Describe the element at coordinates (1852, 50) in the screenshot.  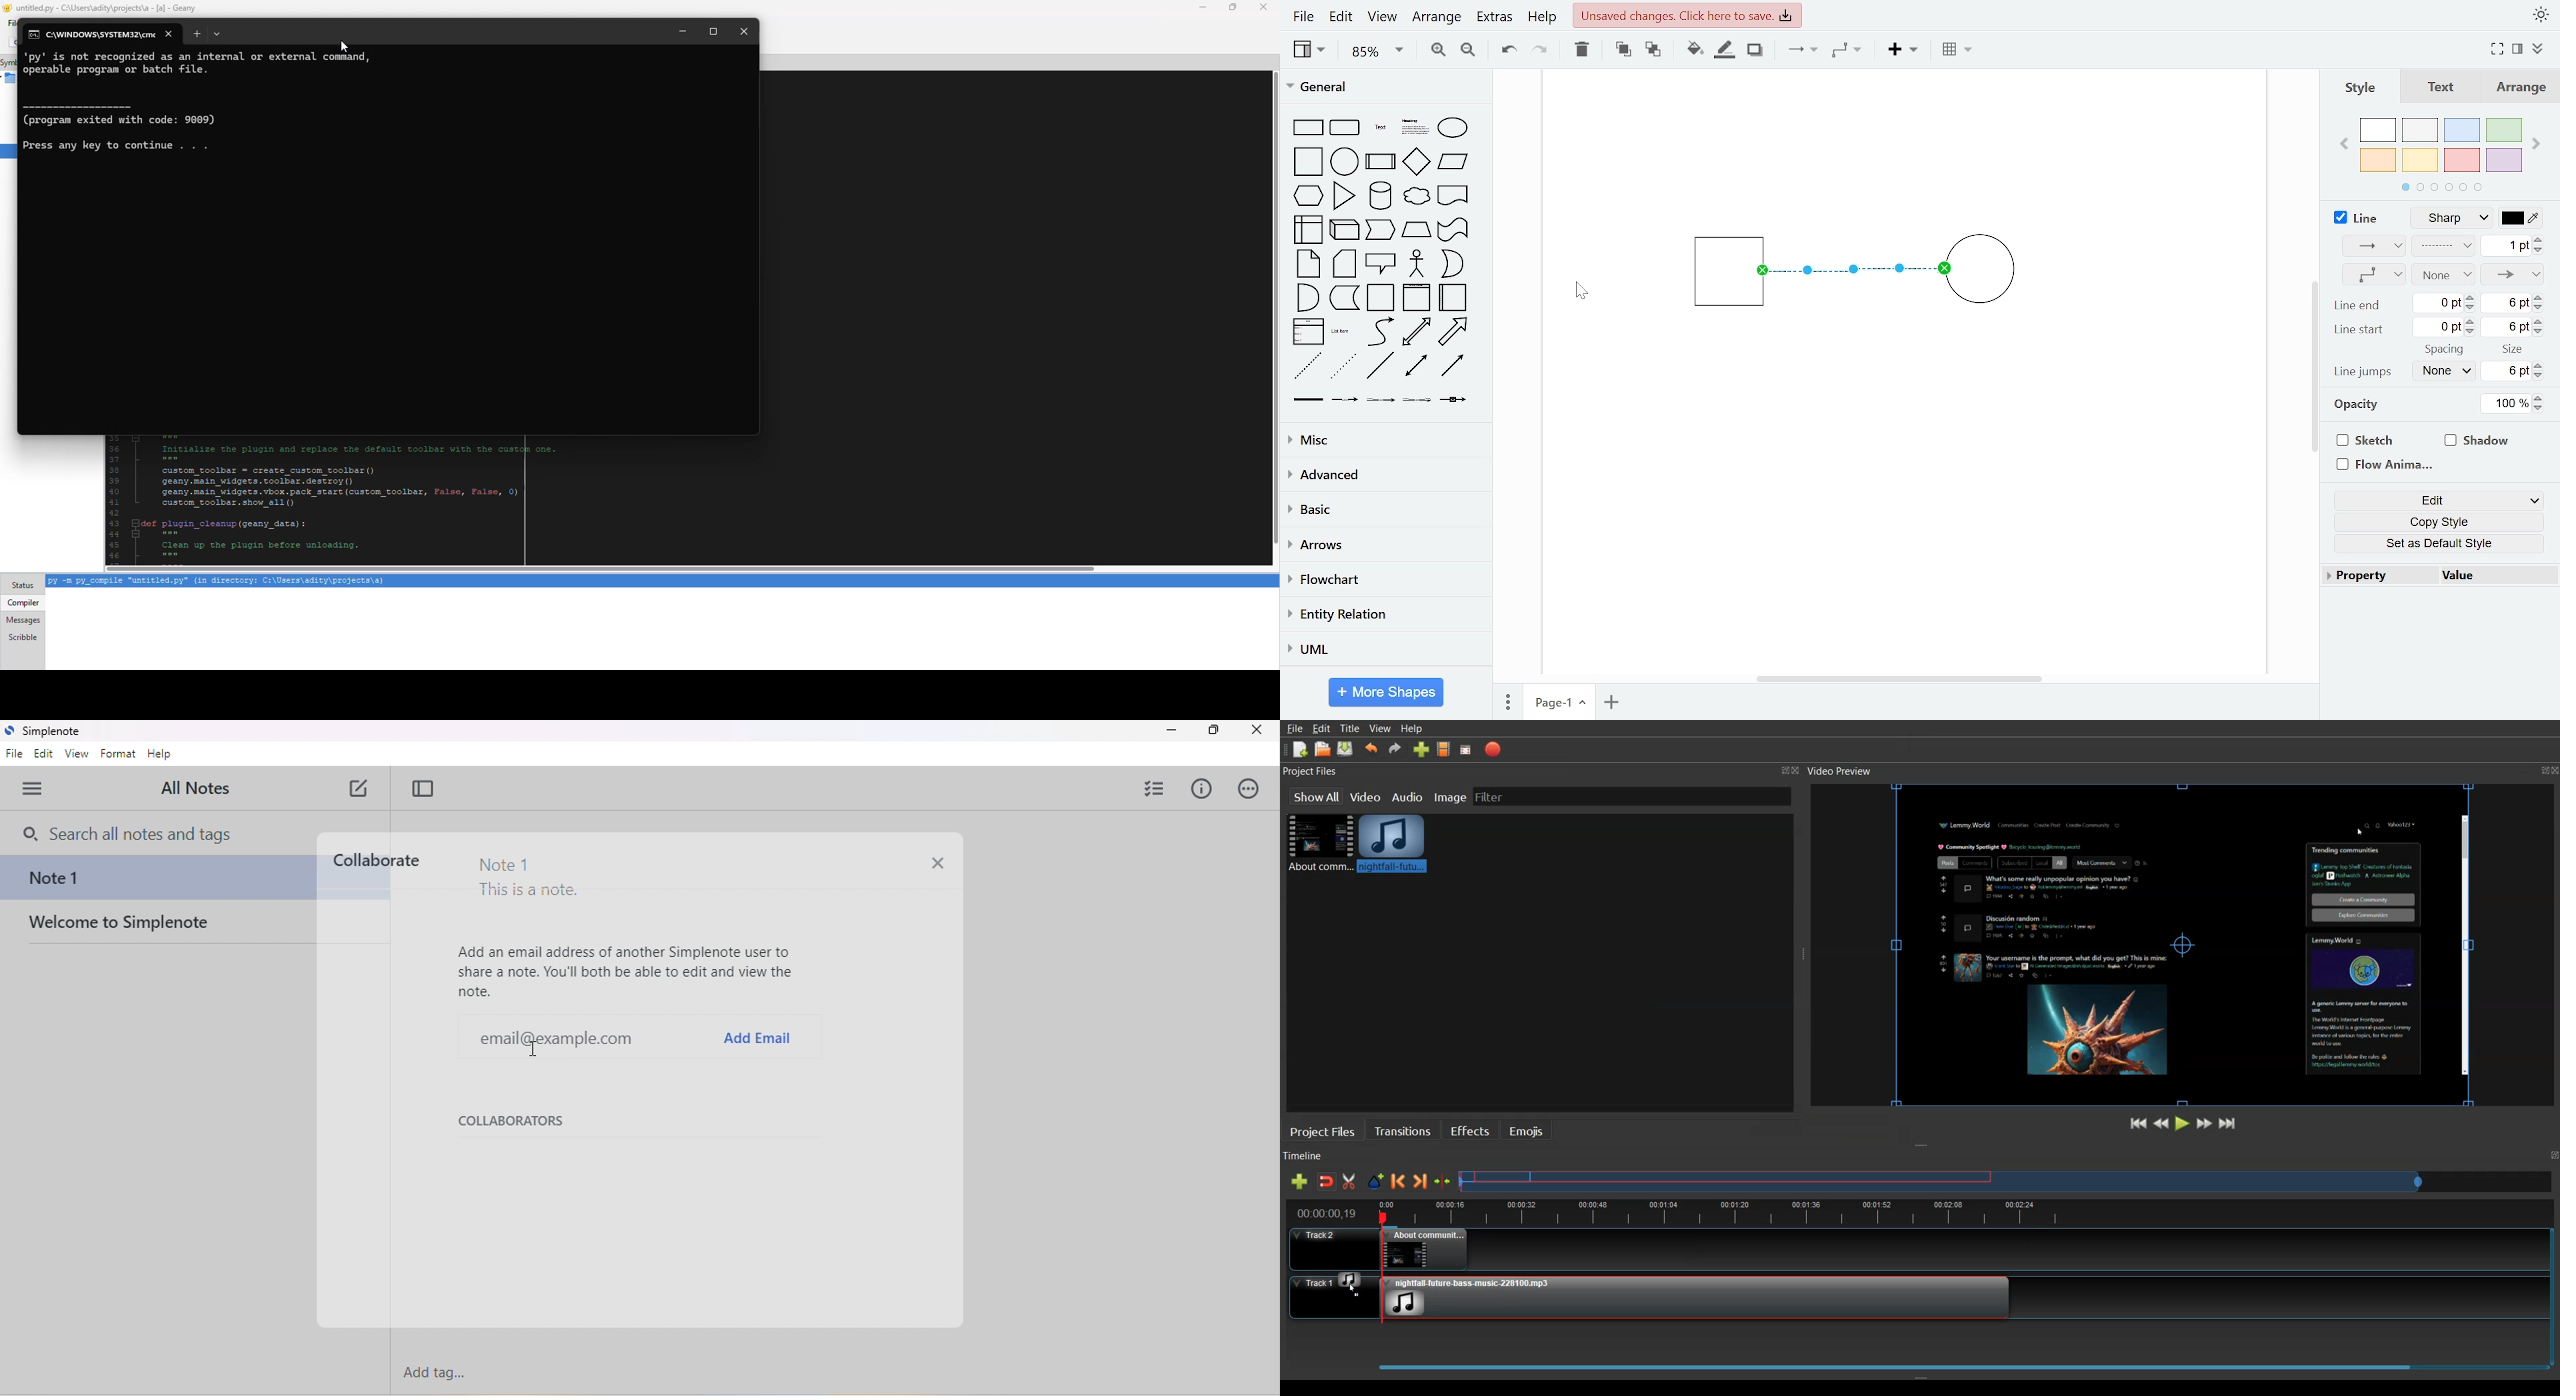
I see `waypoints` at that location.